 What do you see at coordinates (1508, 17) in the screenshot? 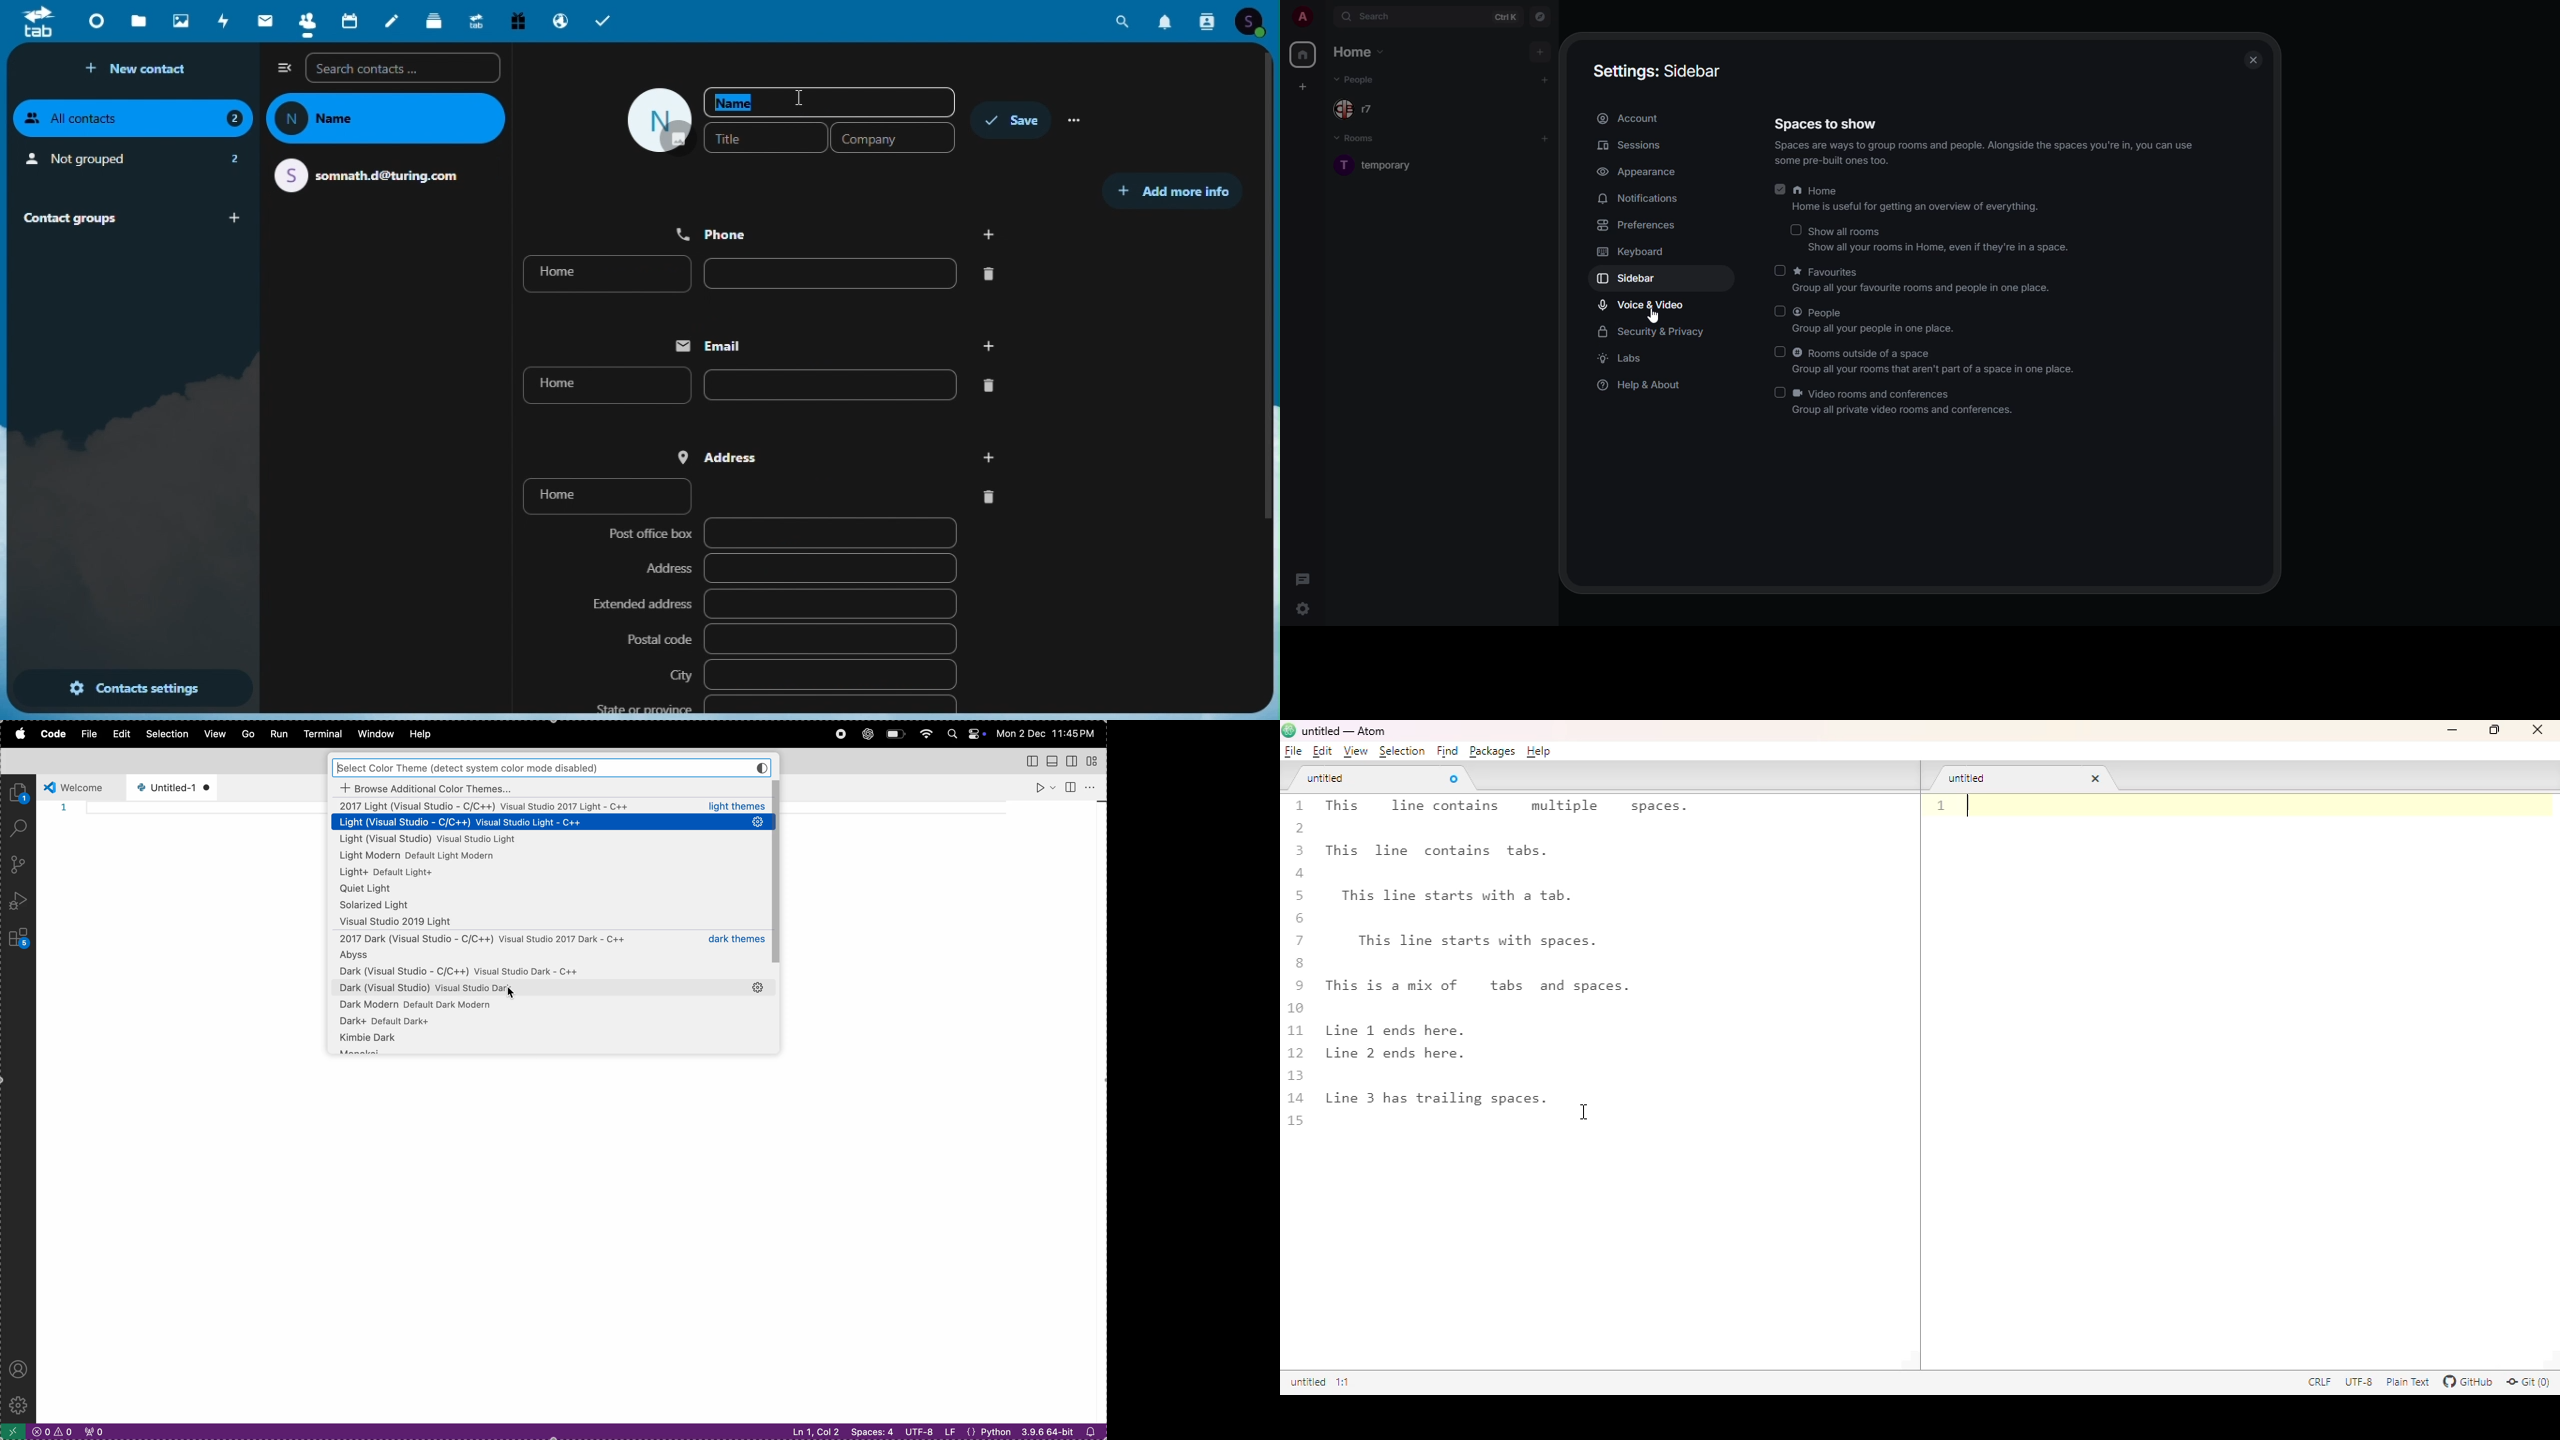
I see `ctrl K` at bounding box center [1508, 17].